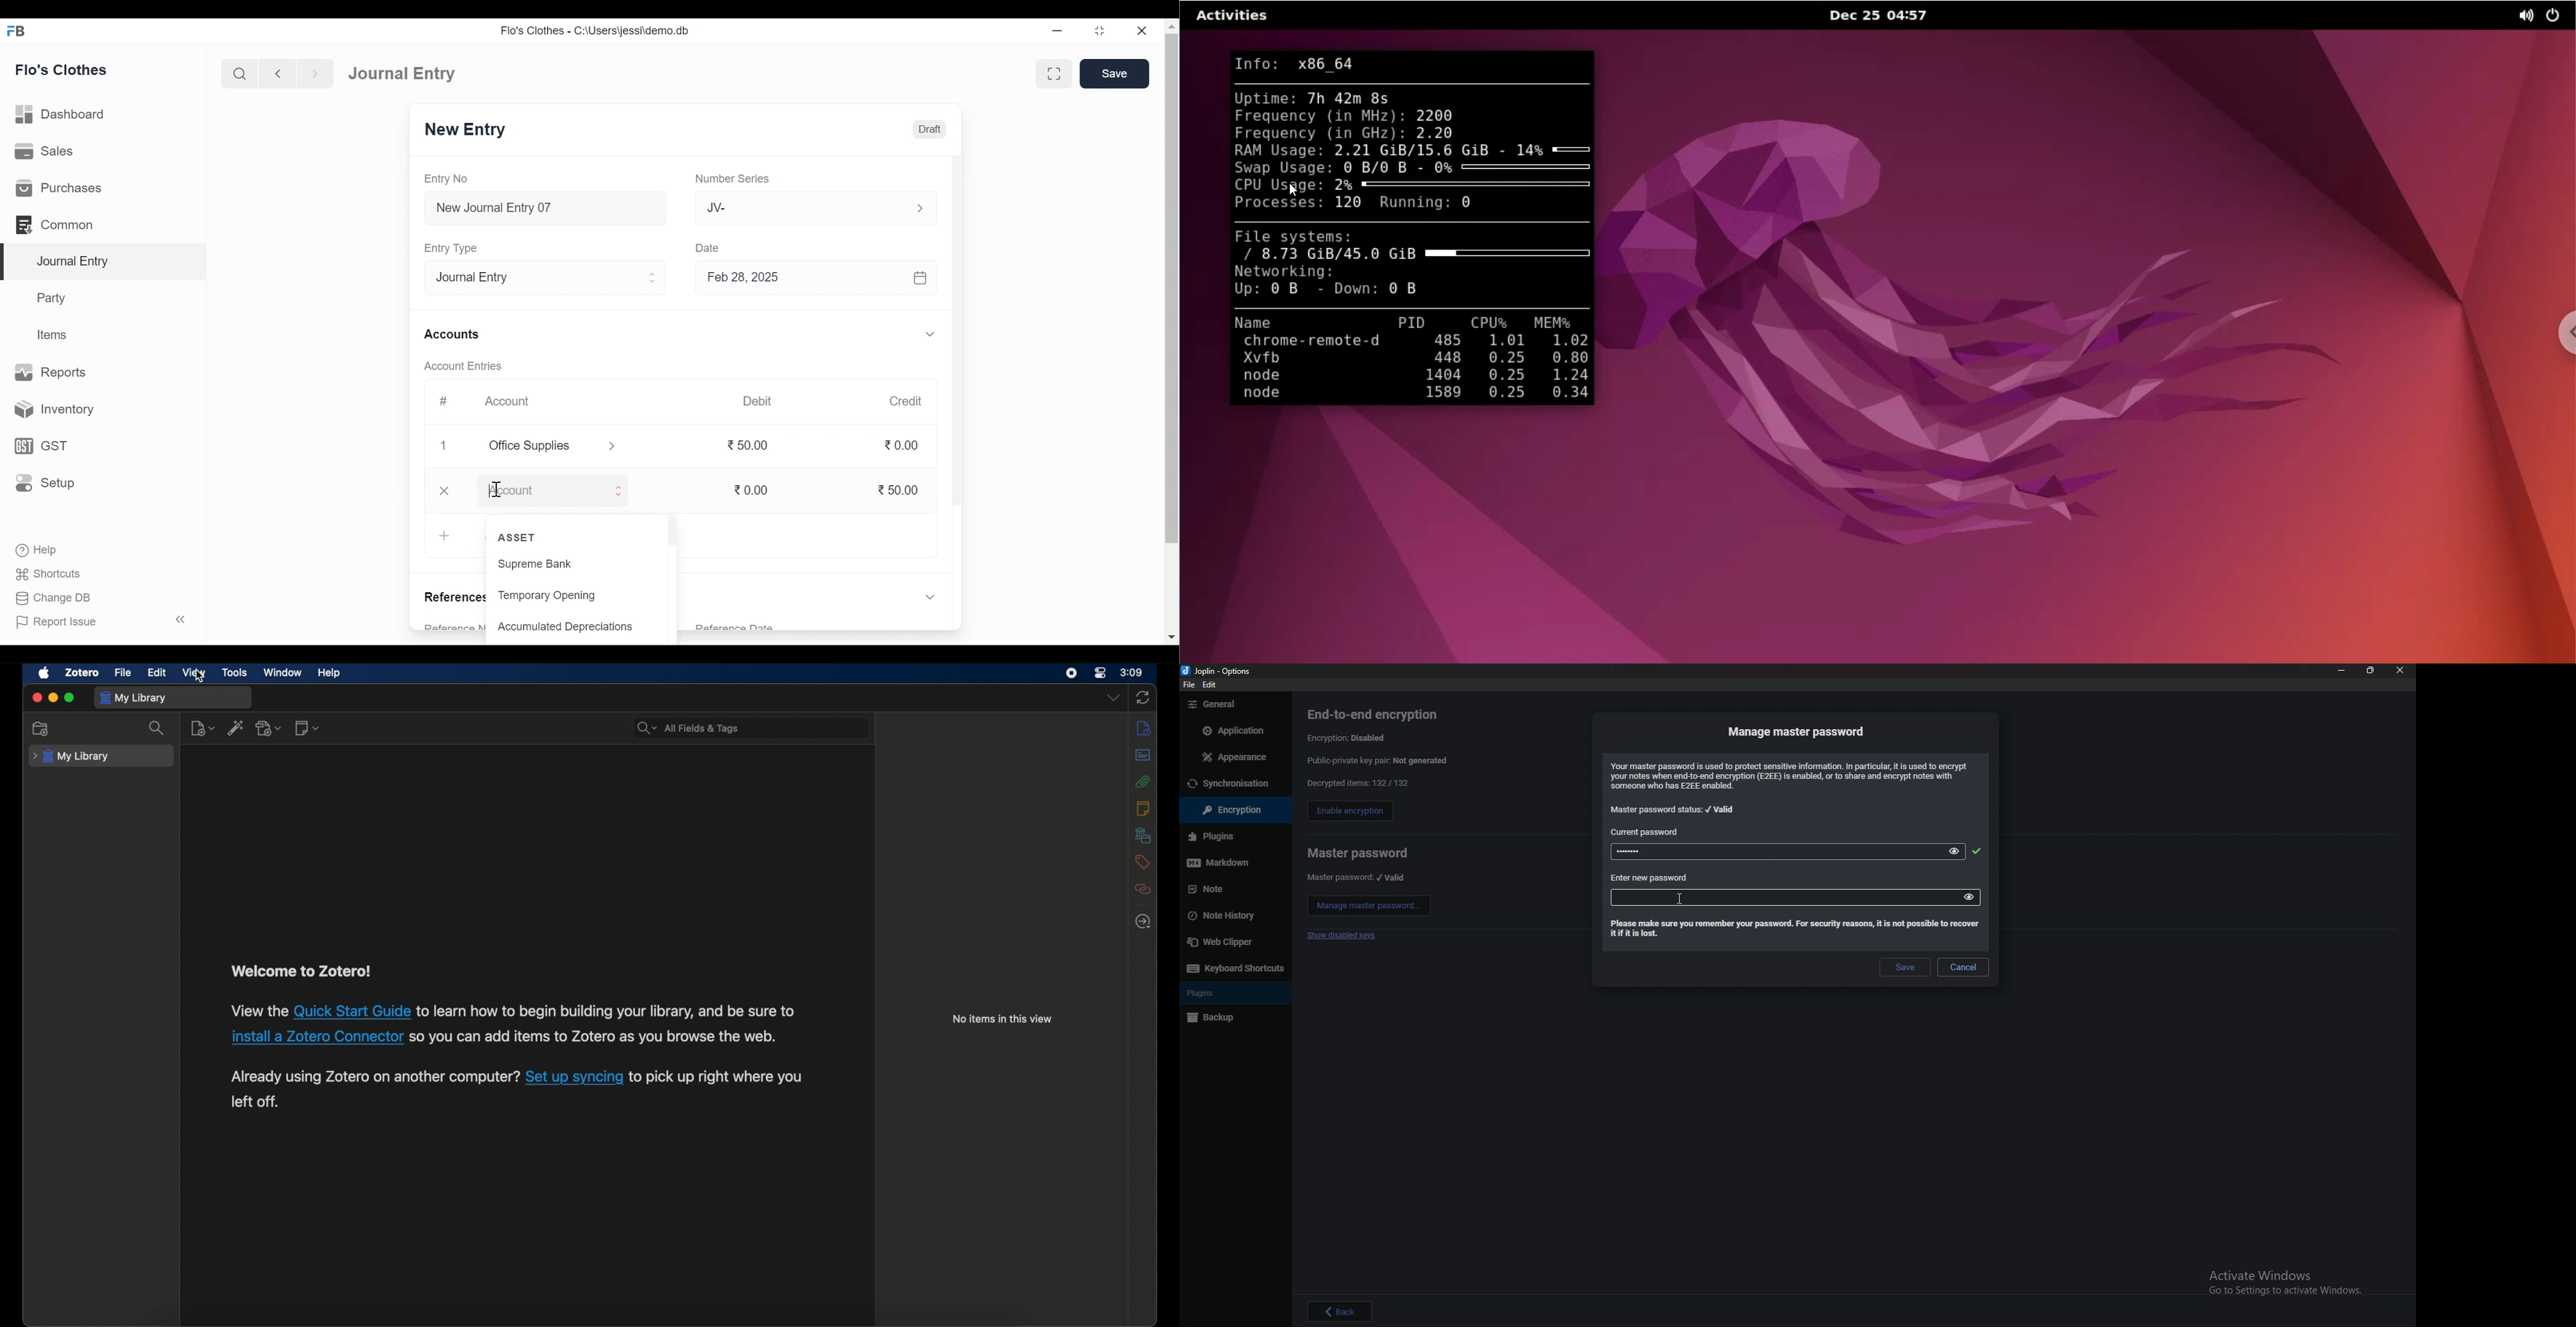  Describe the element at coordinates (193, 671) in the screenshot. I see `video` at that location.